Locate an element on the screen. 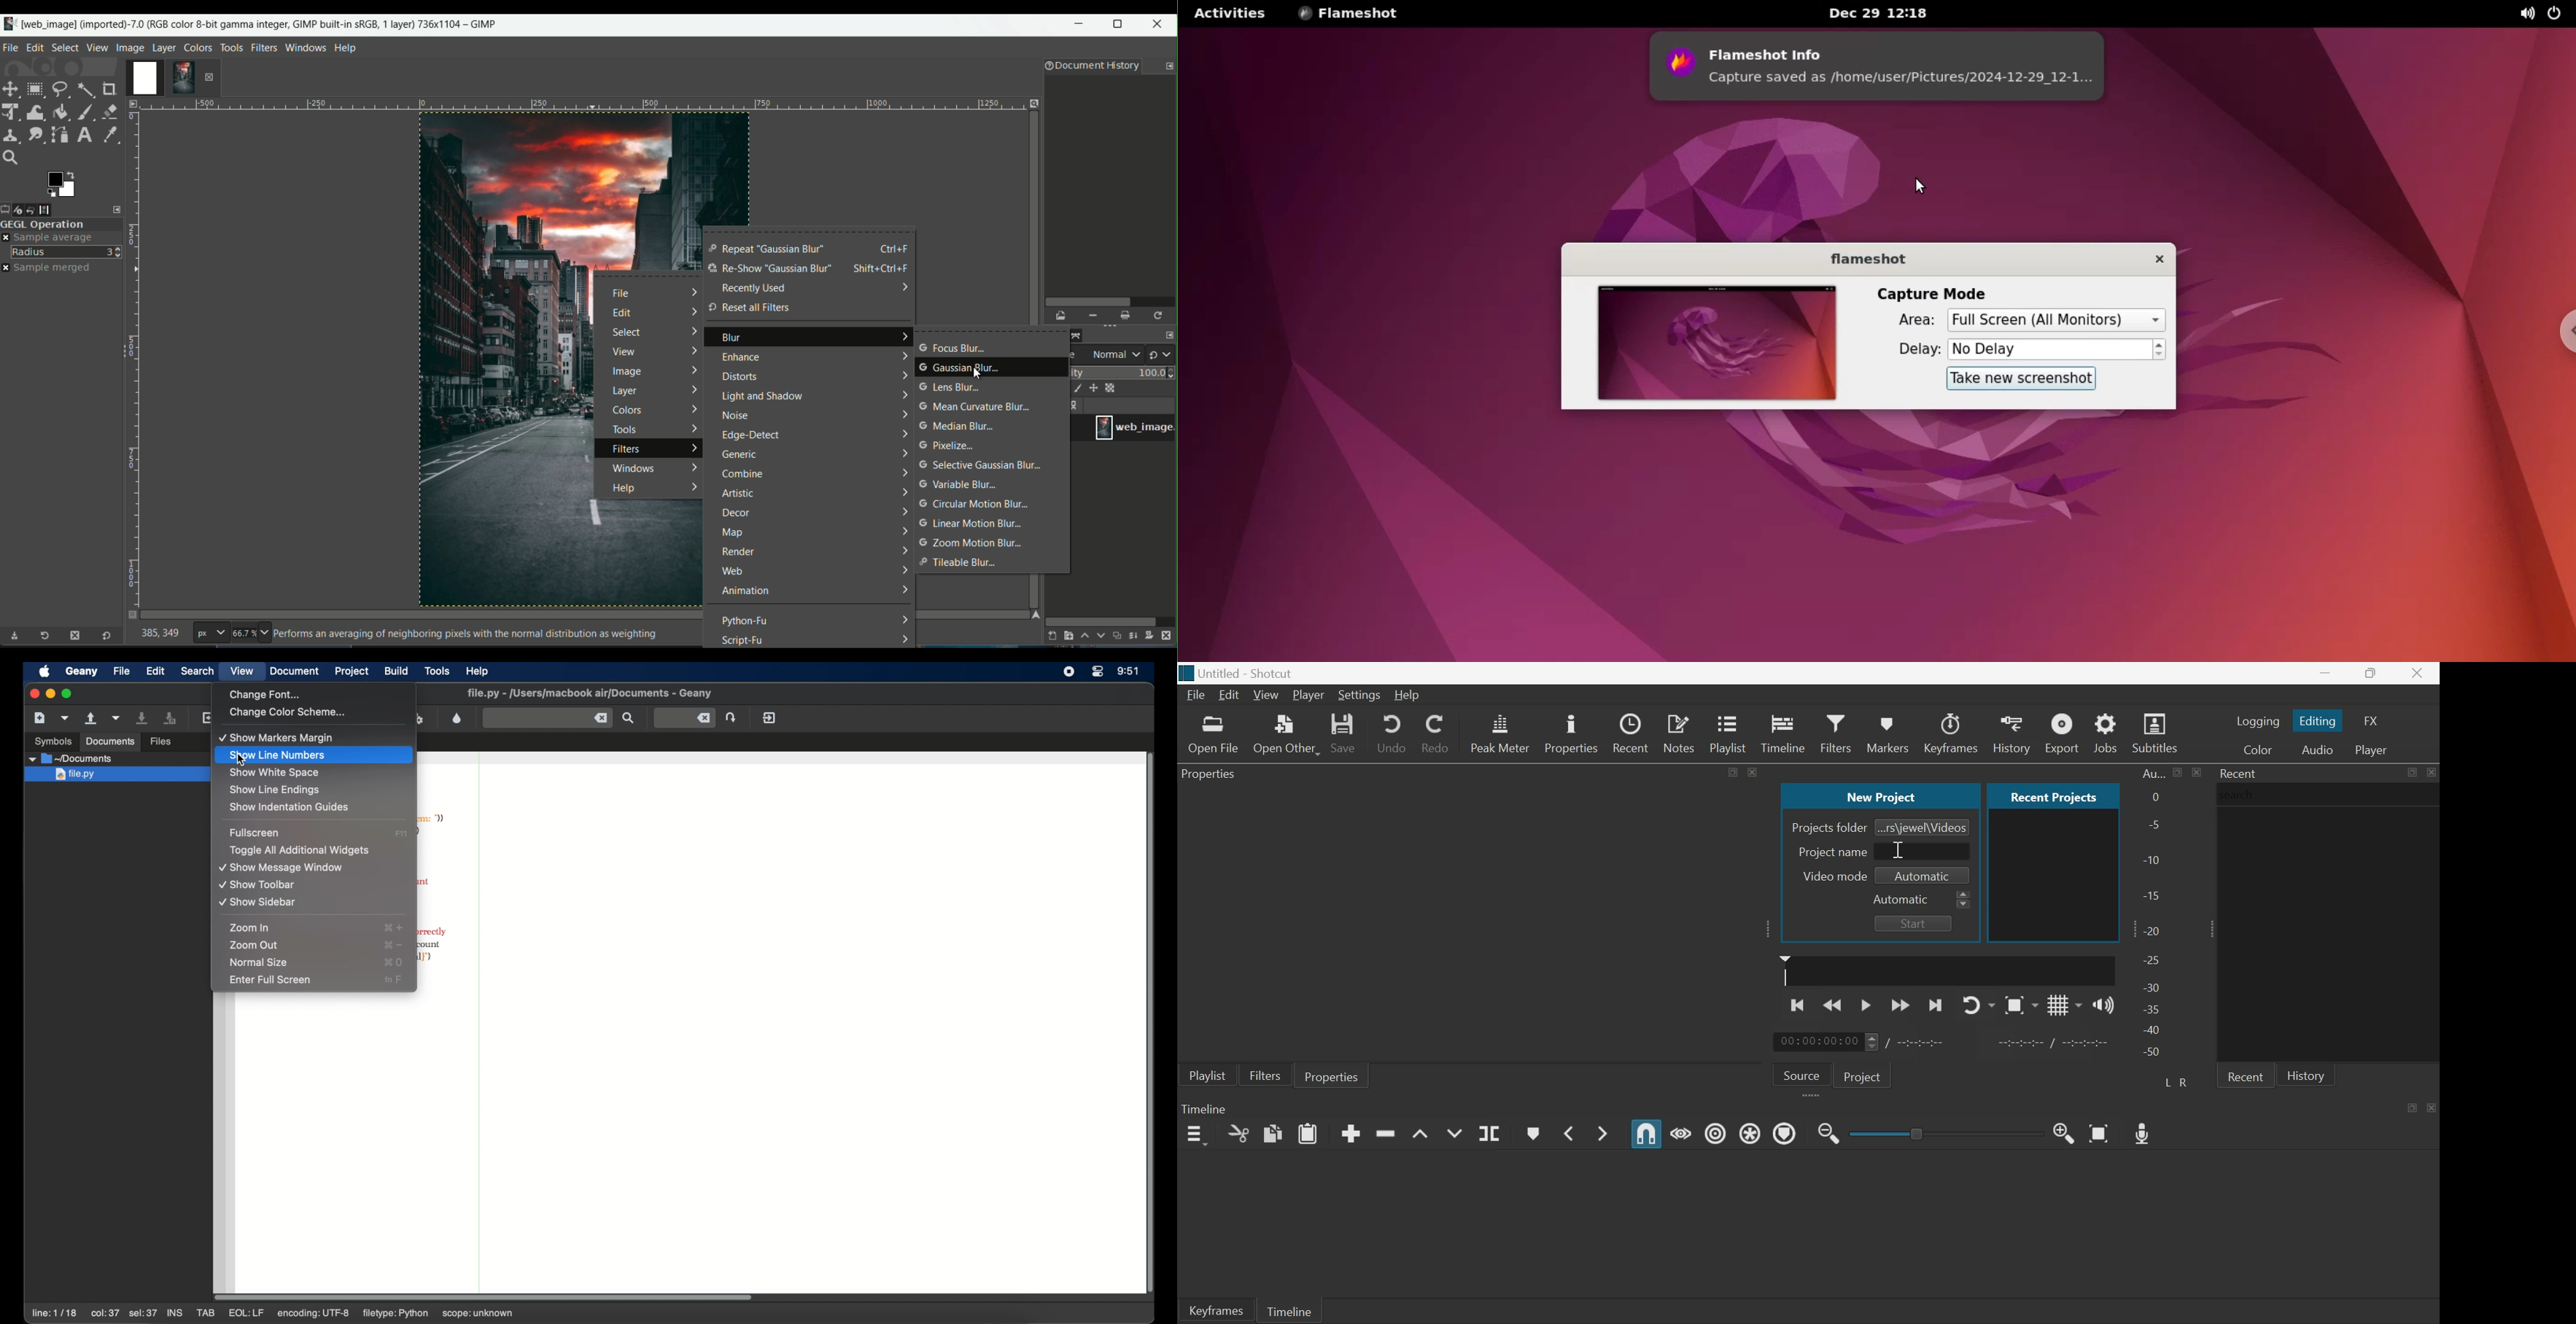 The image size is (2576, 1344). Close is located at coordinates (2432, 1107).